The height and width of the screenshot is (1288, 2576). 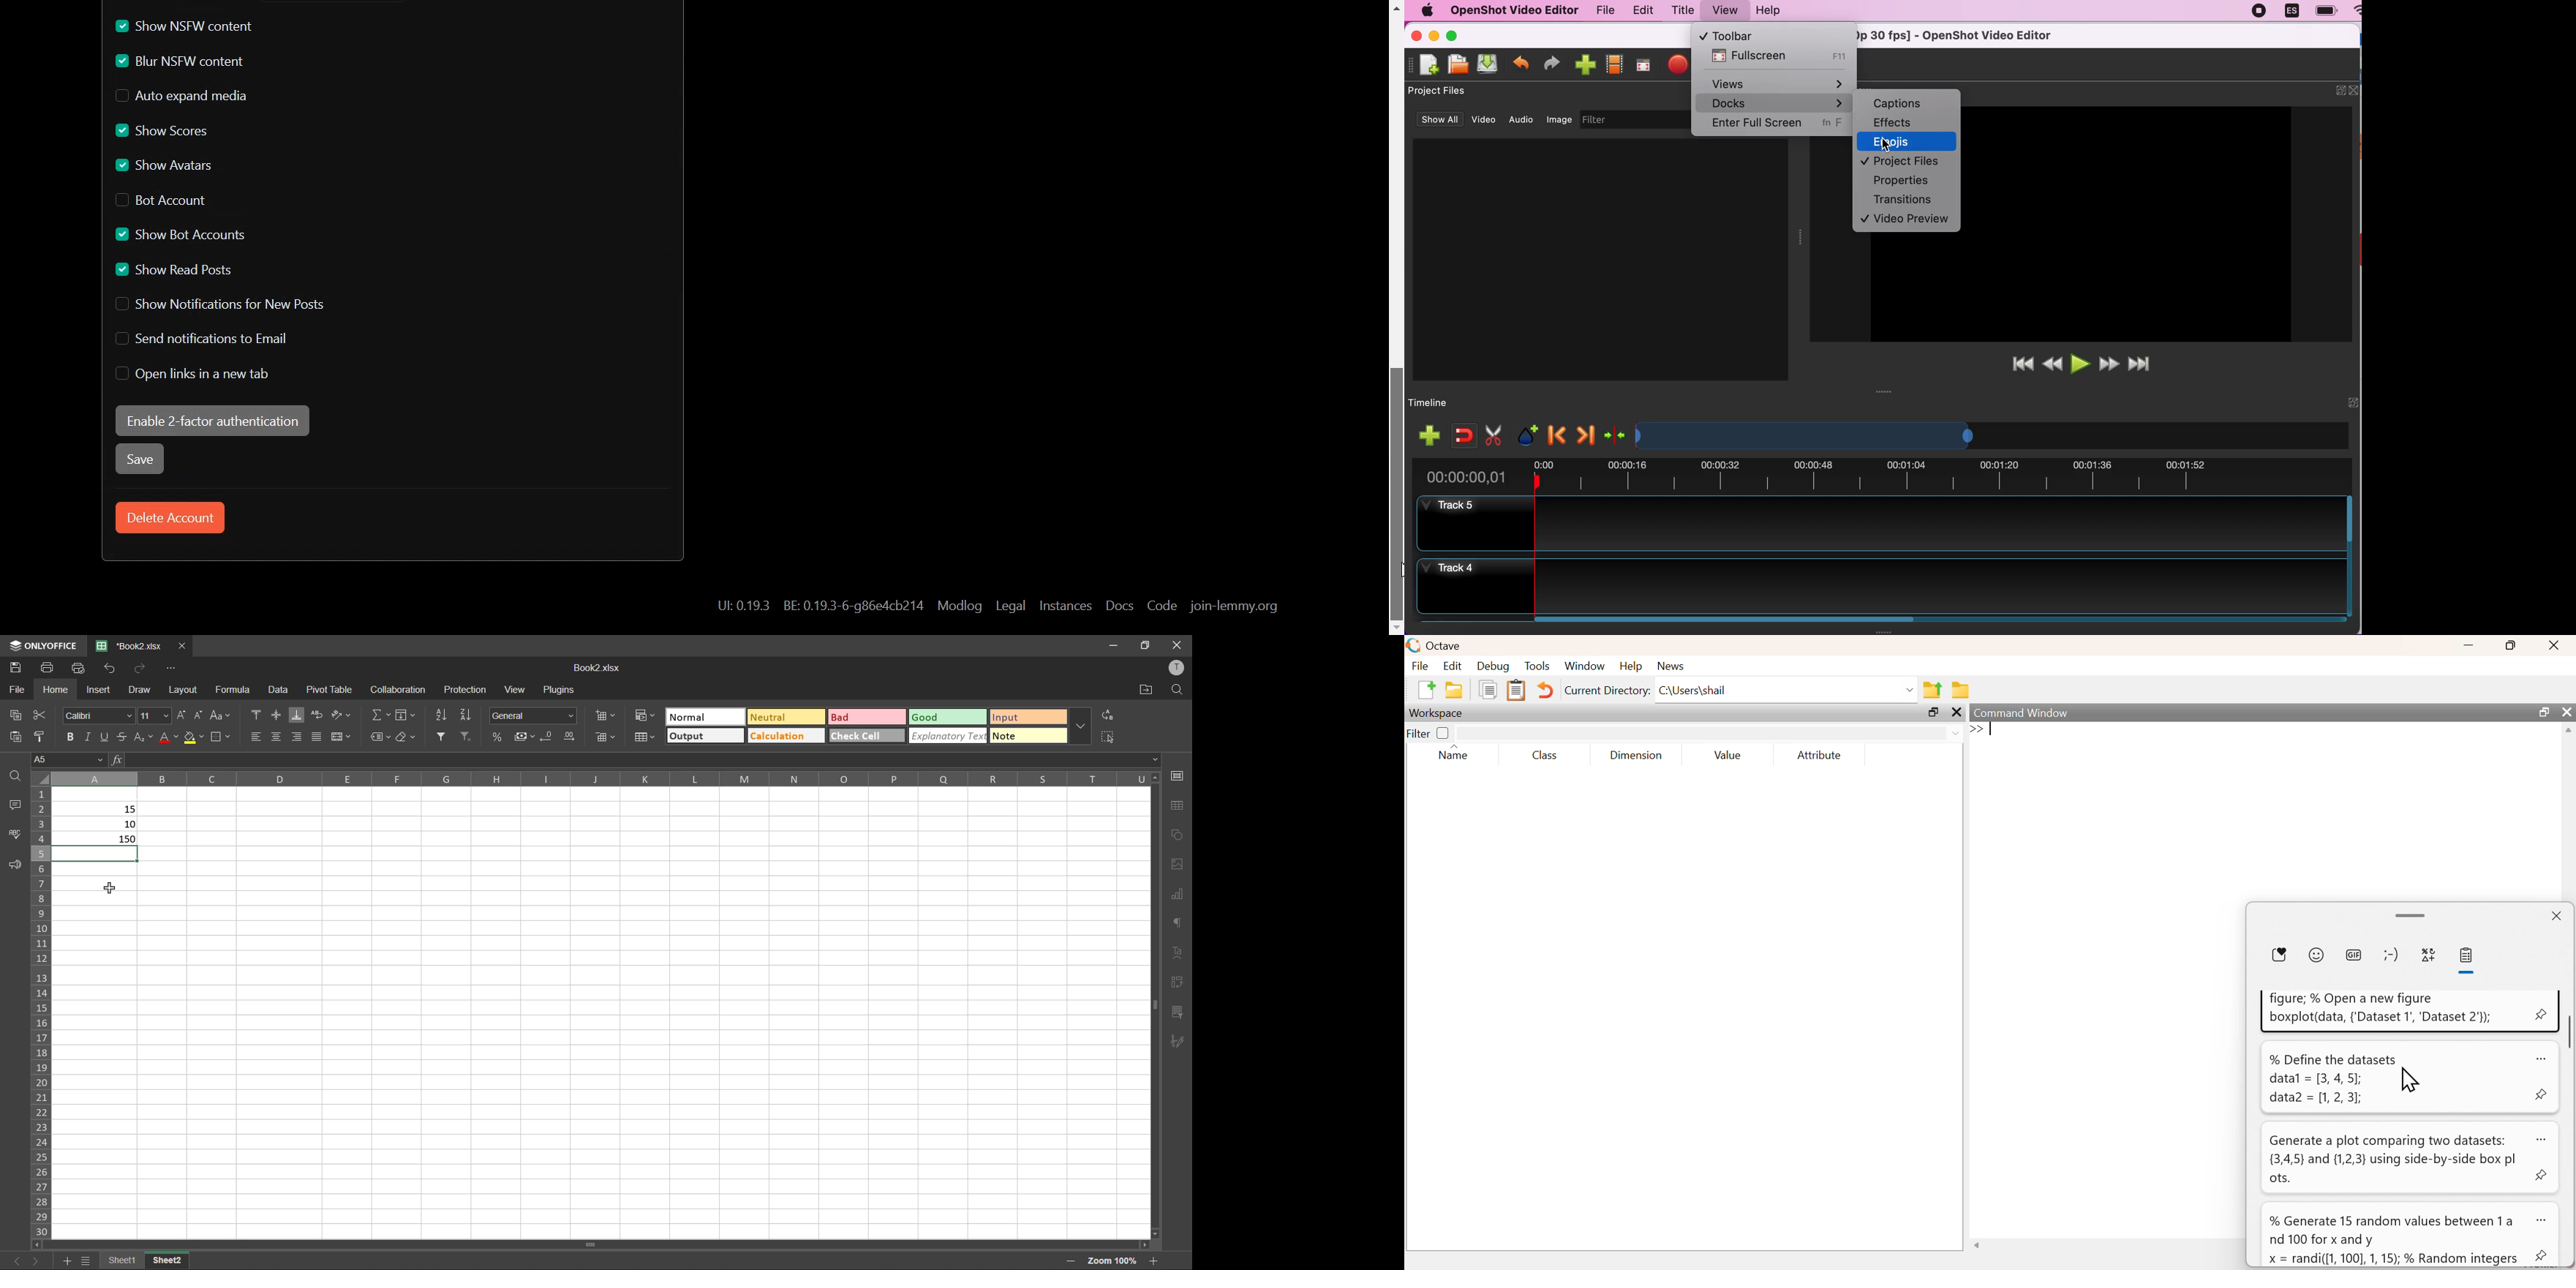 I want to click on pin, so click(x=2543, y=1257).